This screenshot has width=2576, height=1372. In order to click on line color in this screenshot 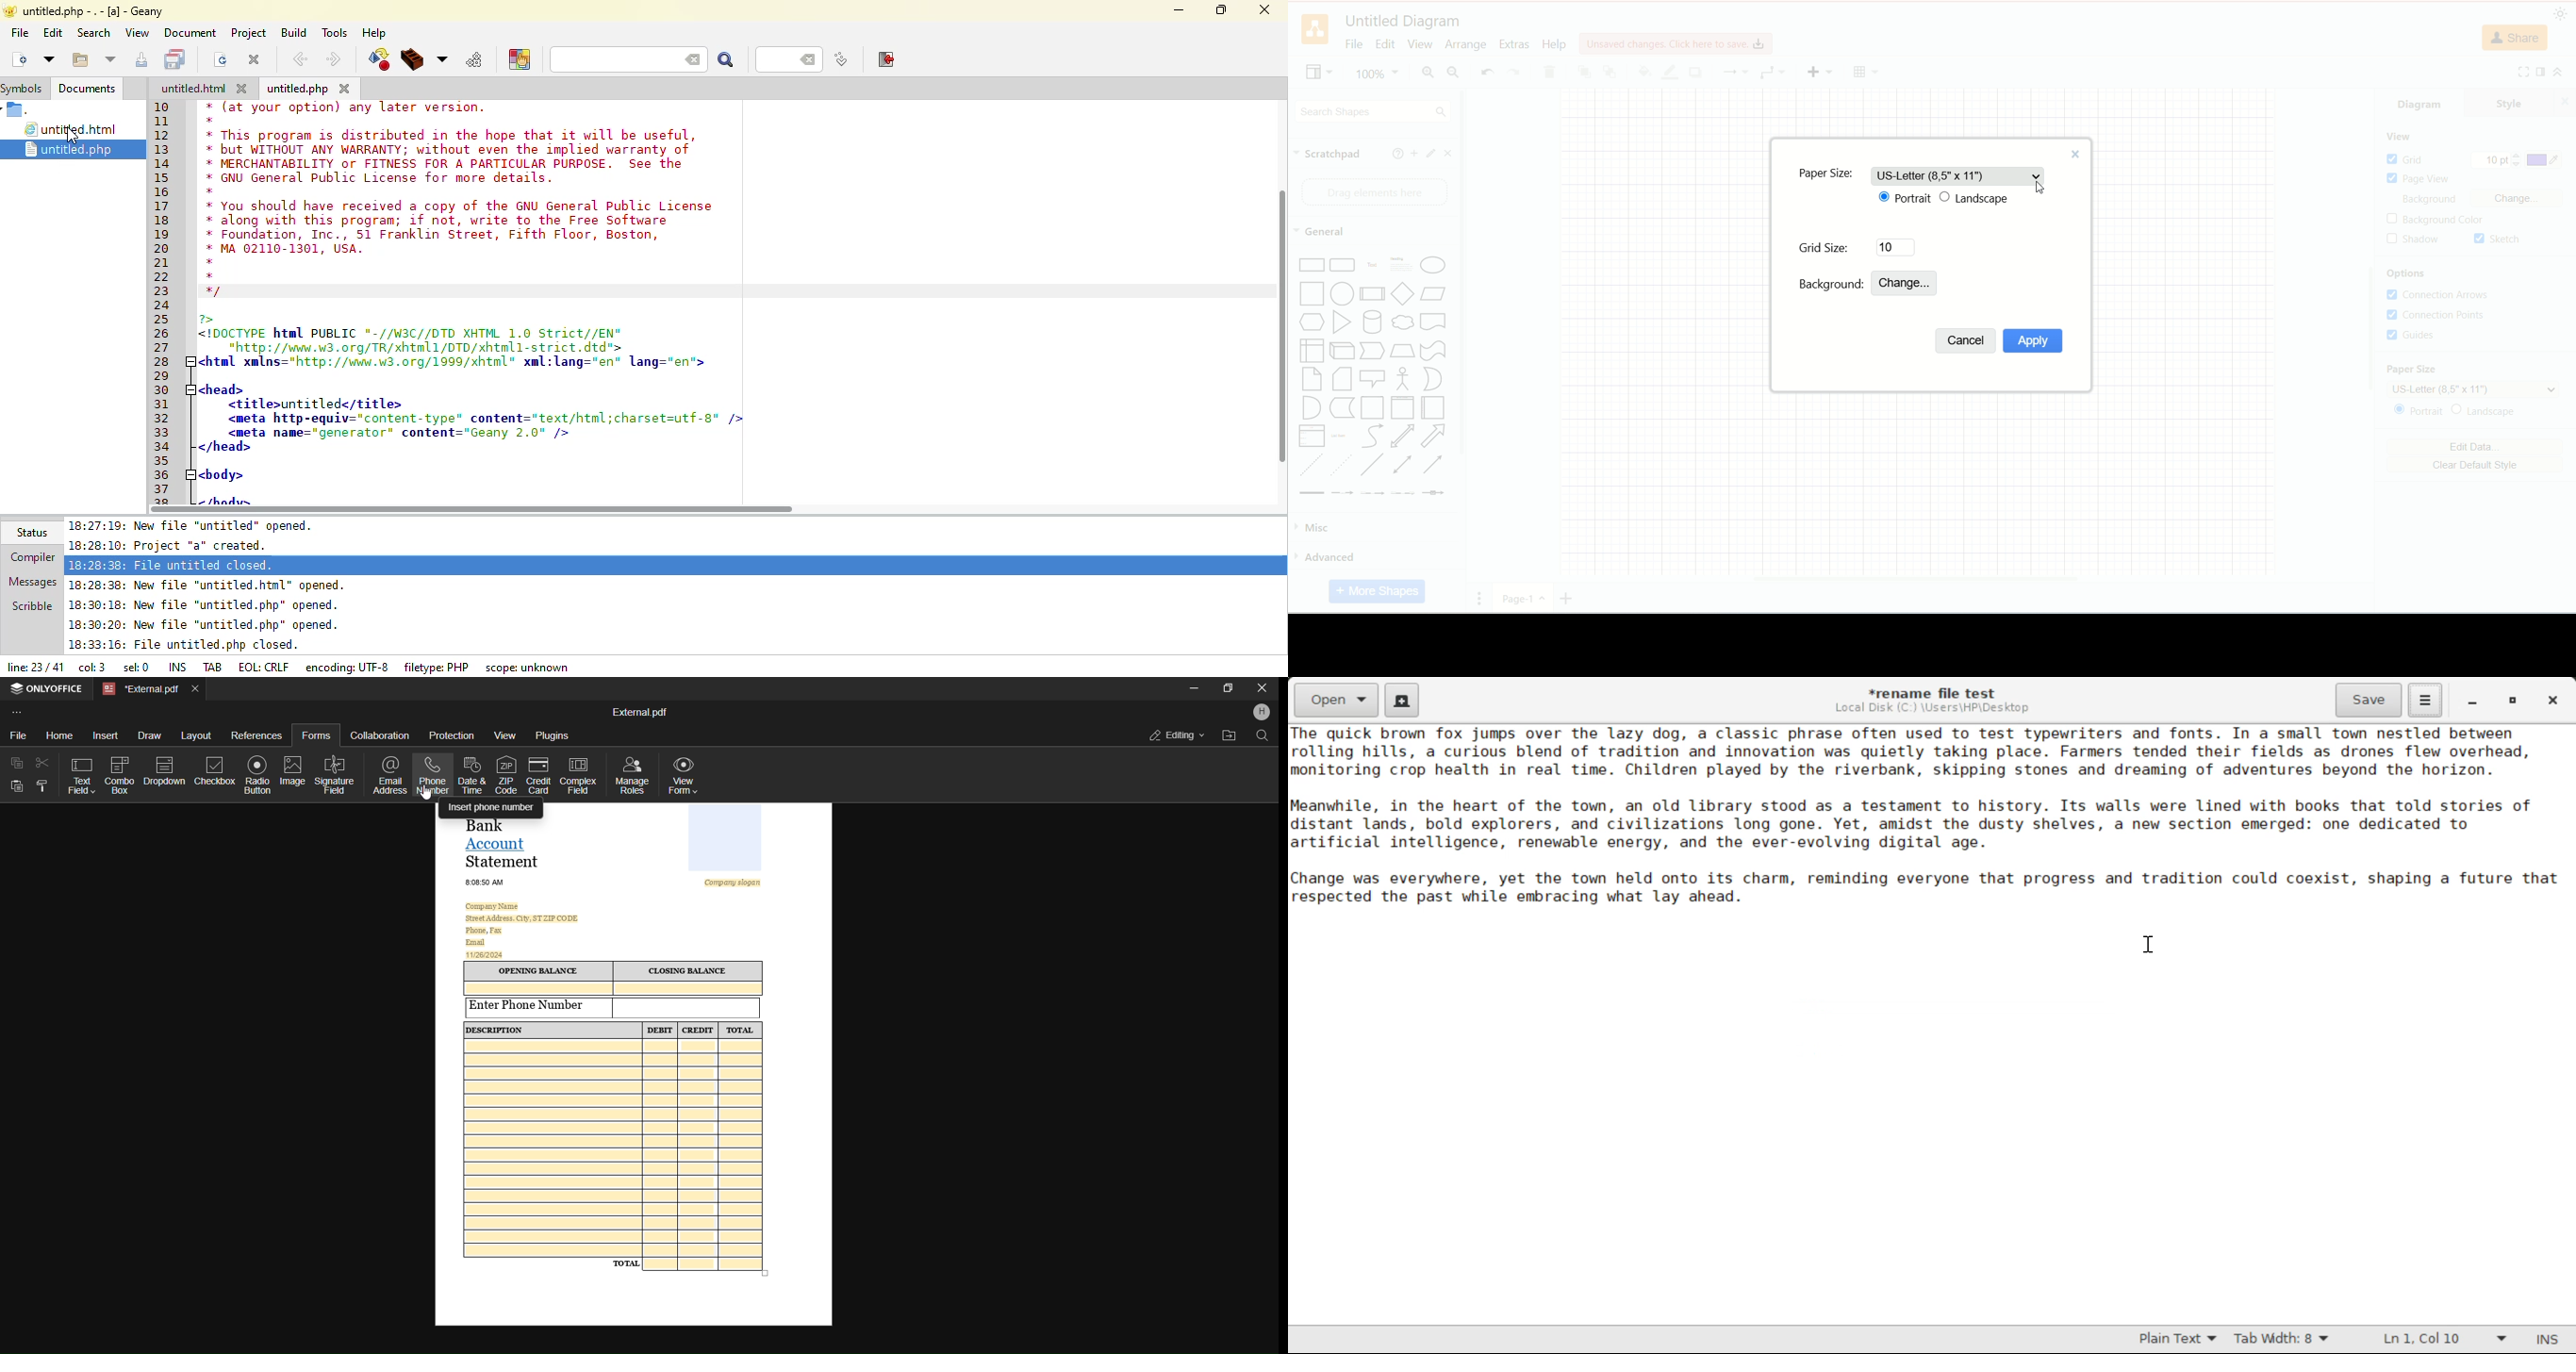, I will do `click(1668, 72)`.